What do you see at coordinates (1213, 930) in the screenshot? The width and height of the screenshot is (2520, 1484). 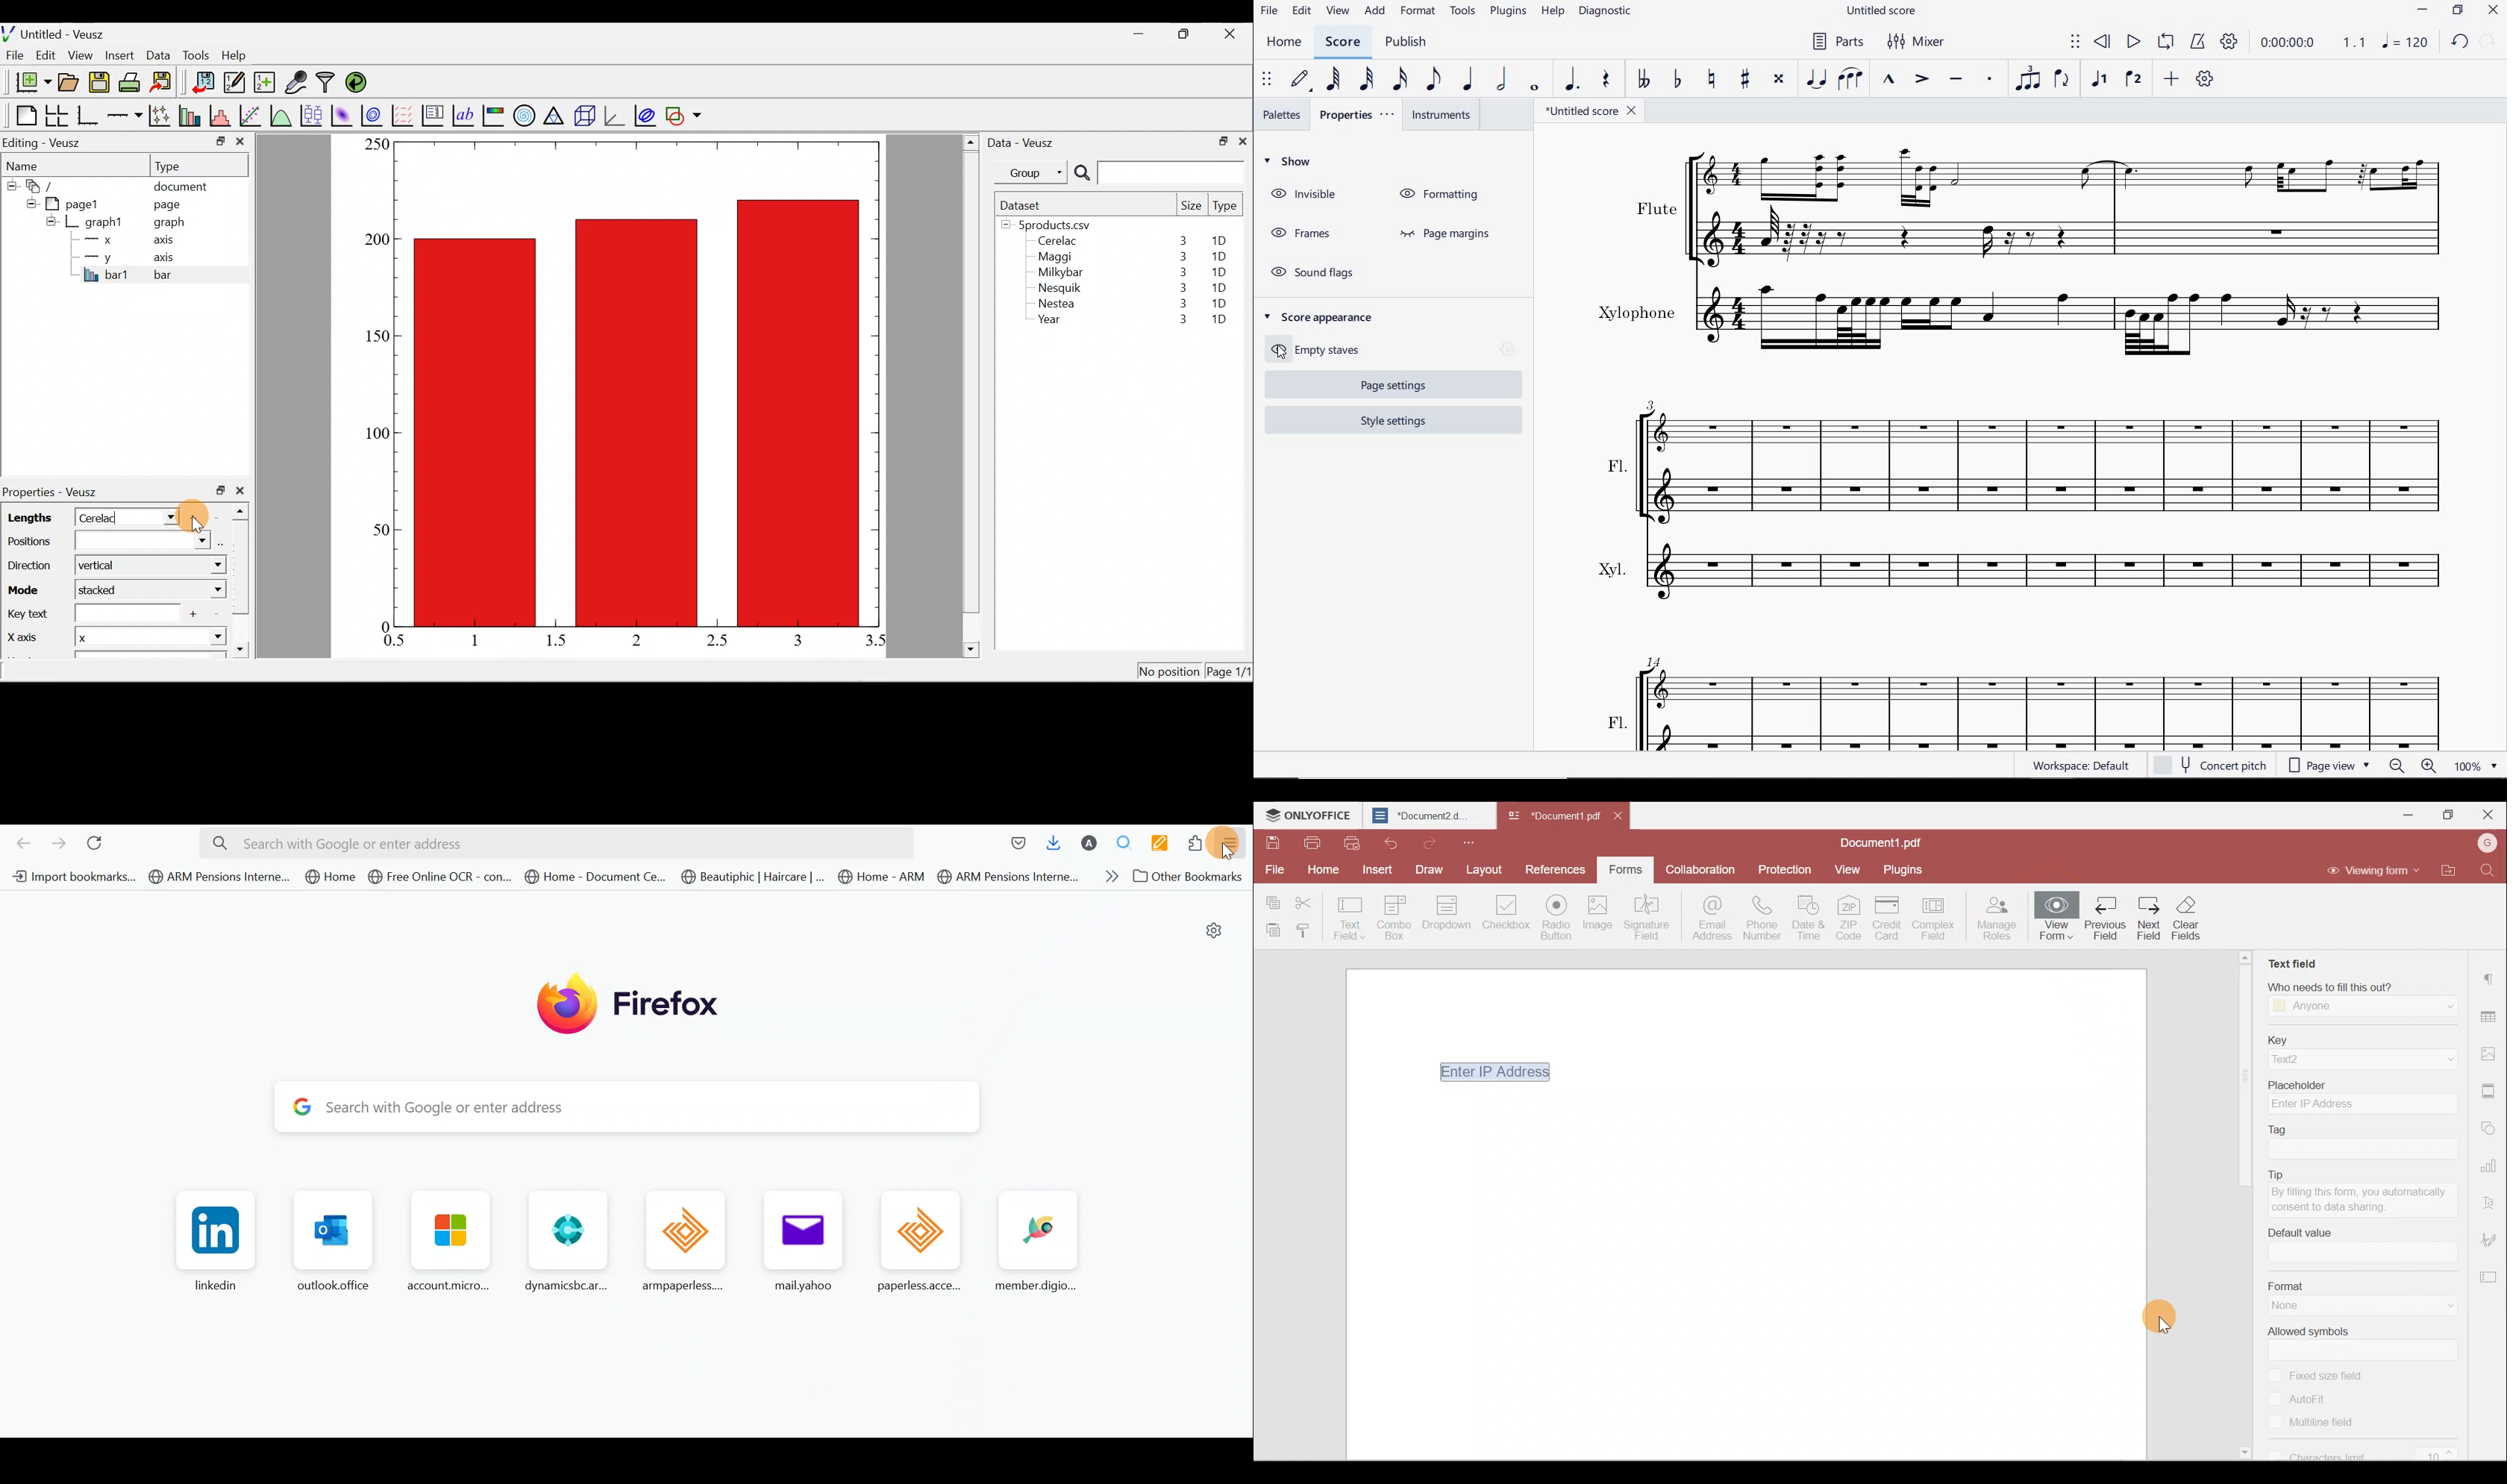 I see `Personalize new tab` at bounding box center [1213, 930].